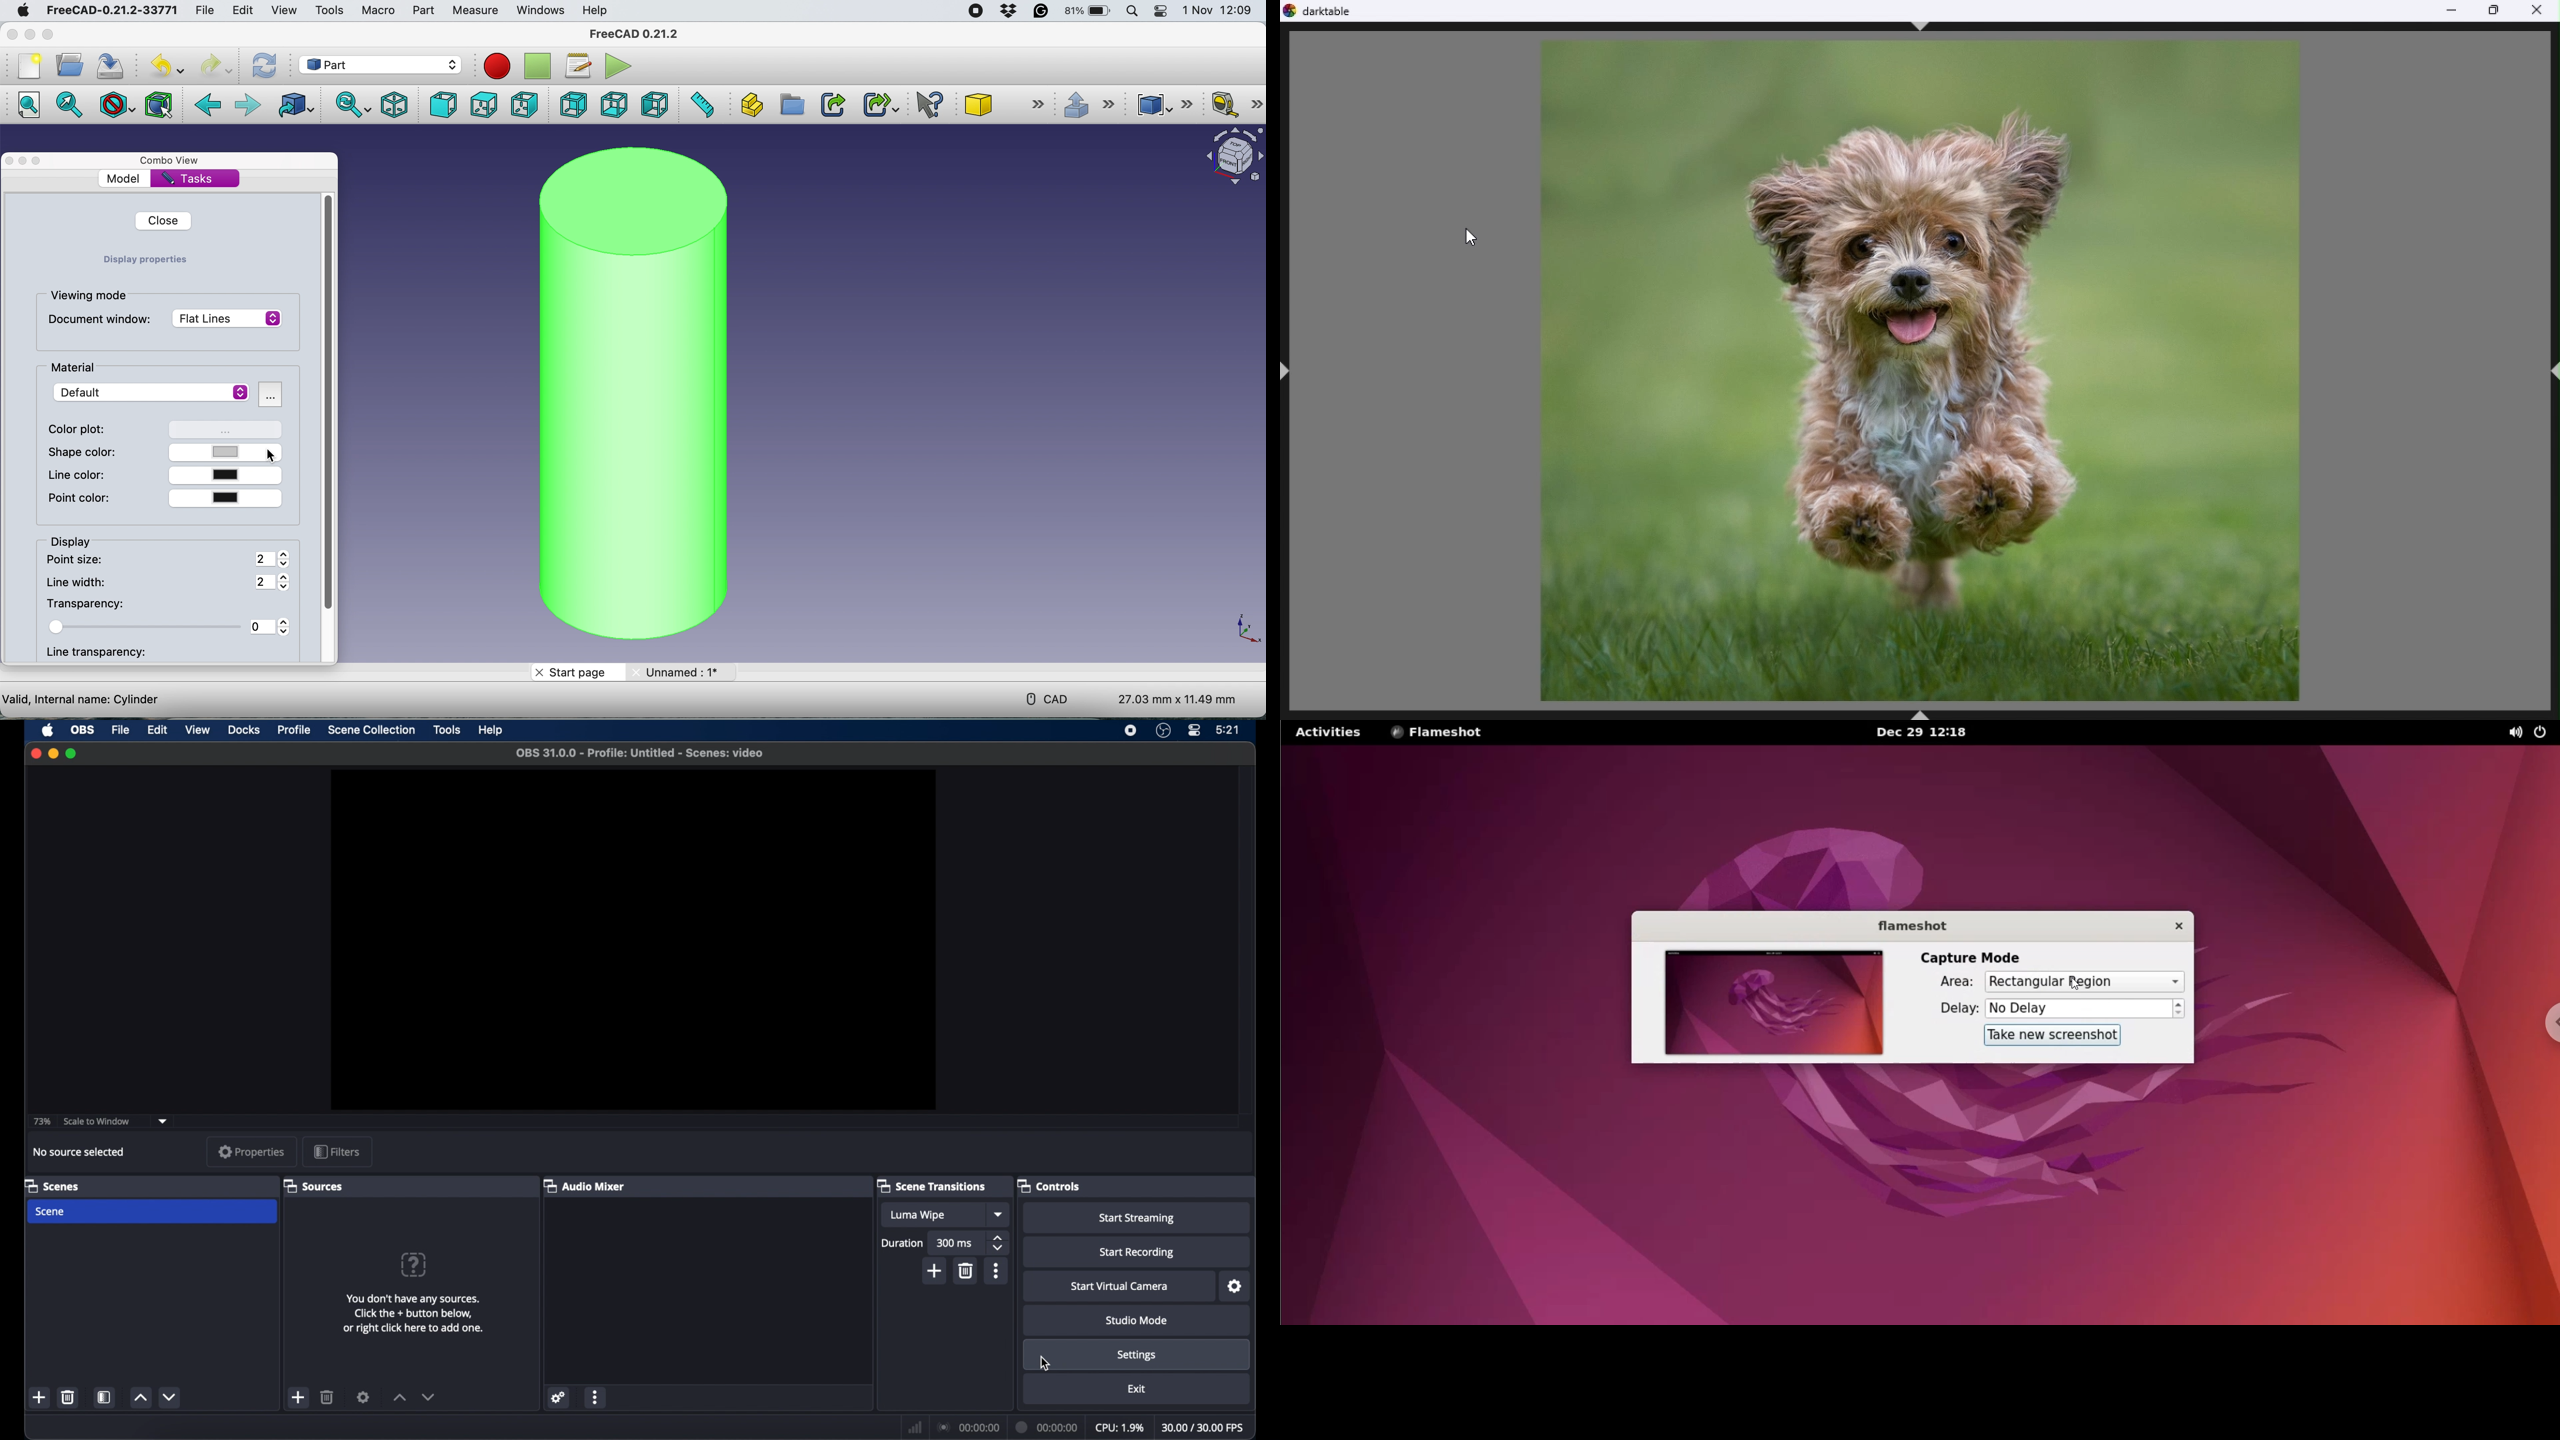  Describe the element at coordinates (833, 106) in the screenshot. I see `make link` at that location.